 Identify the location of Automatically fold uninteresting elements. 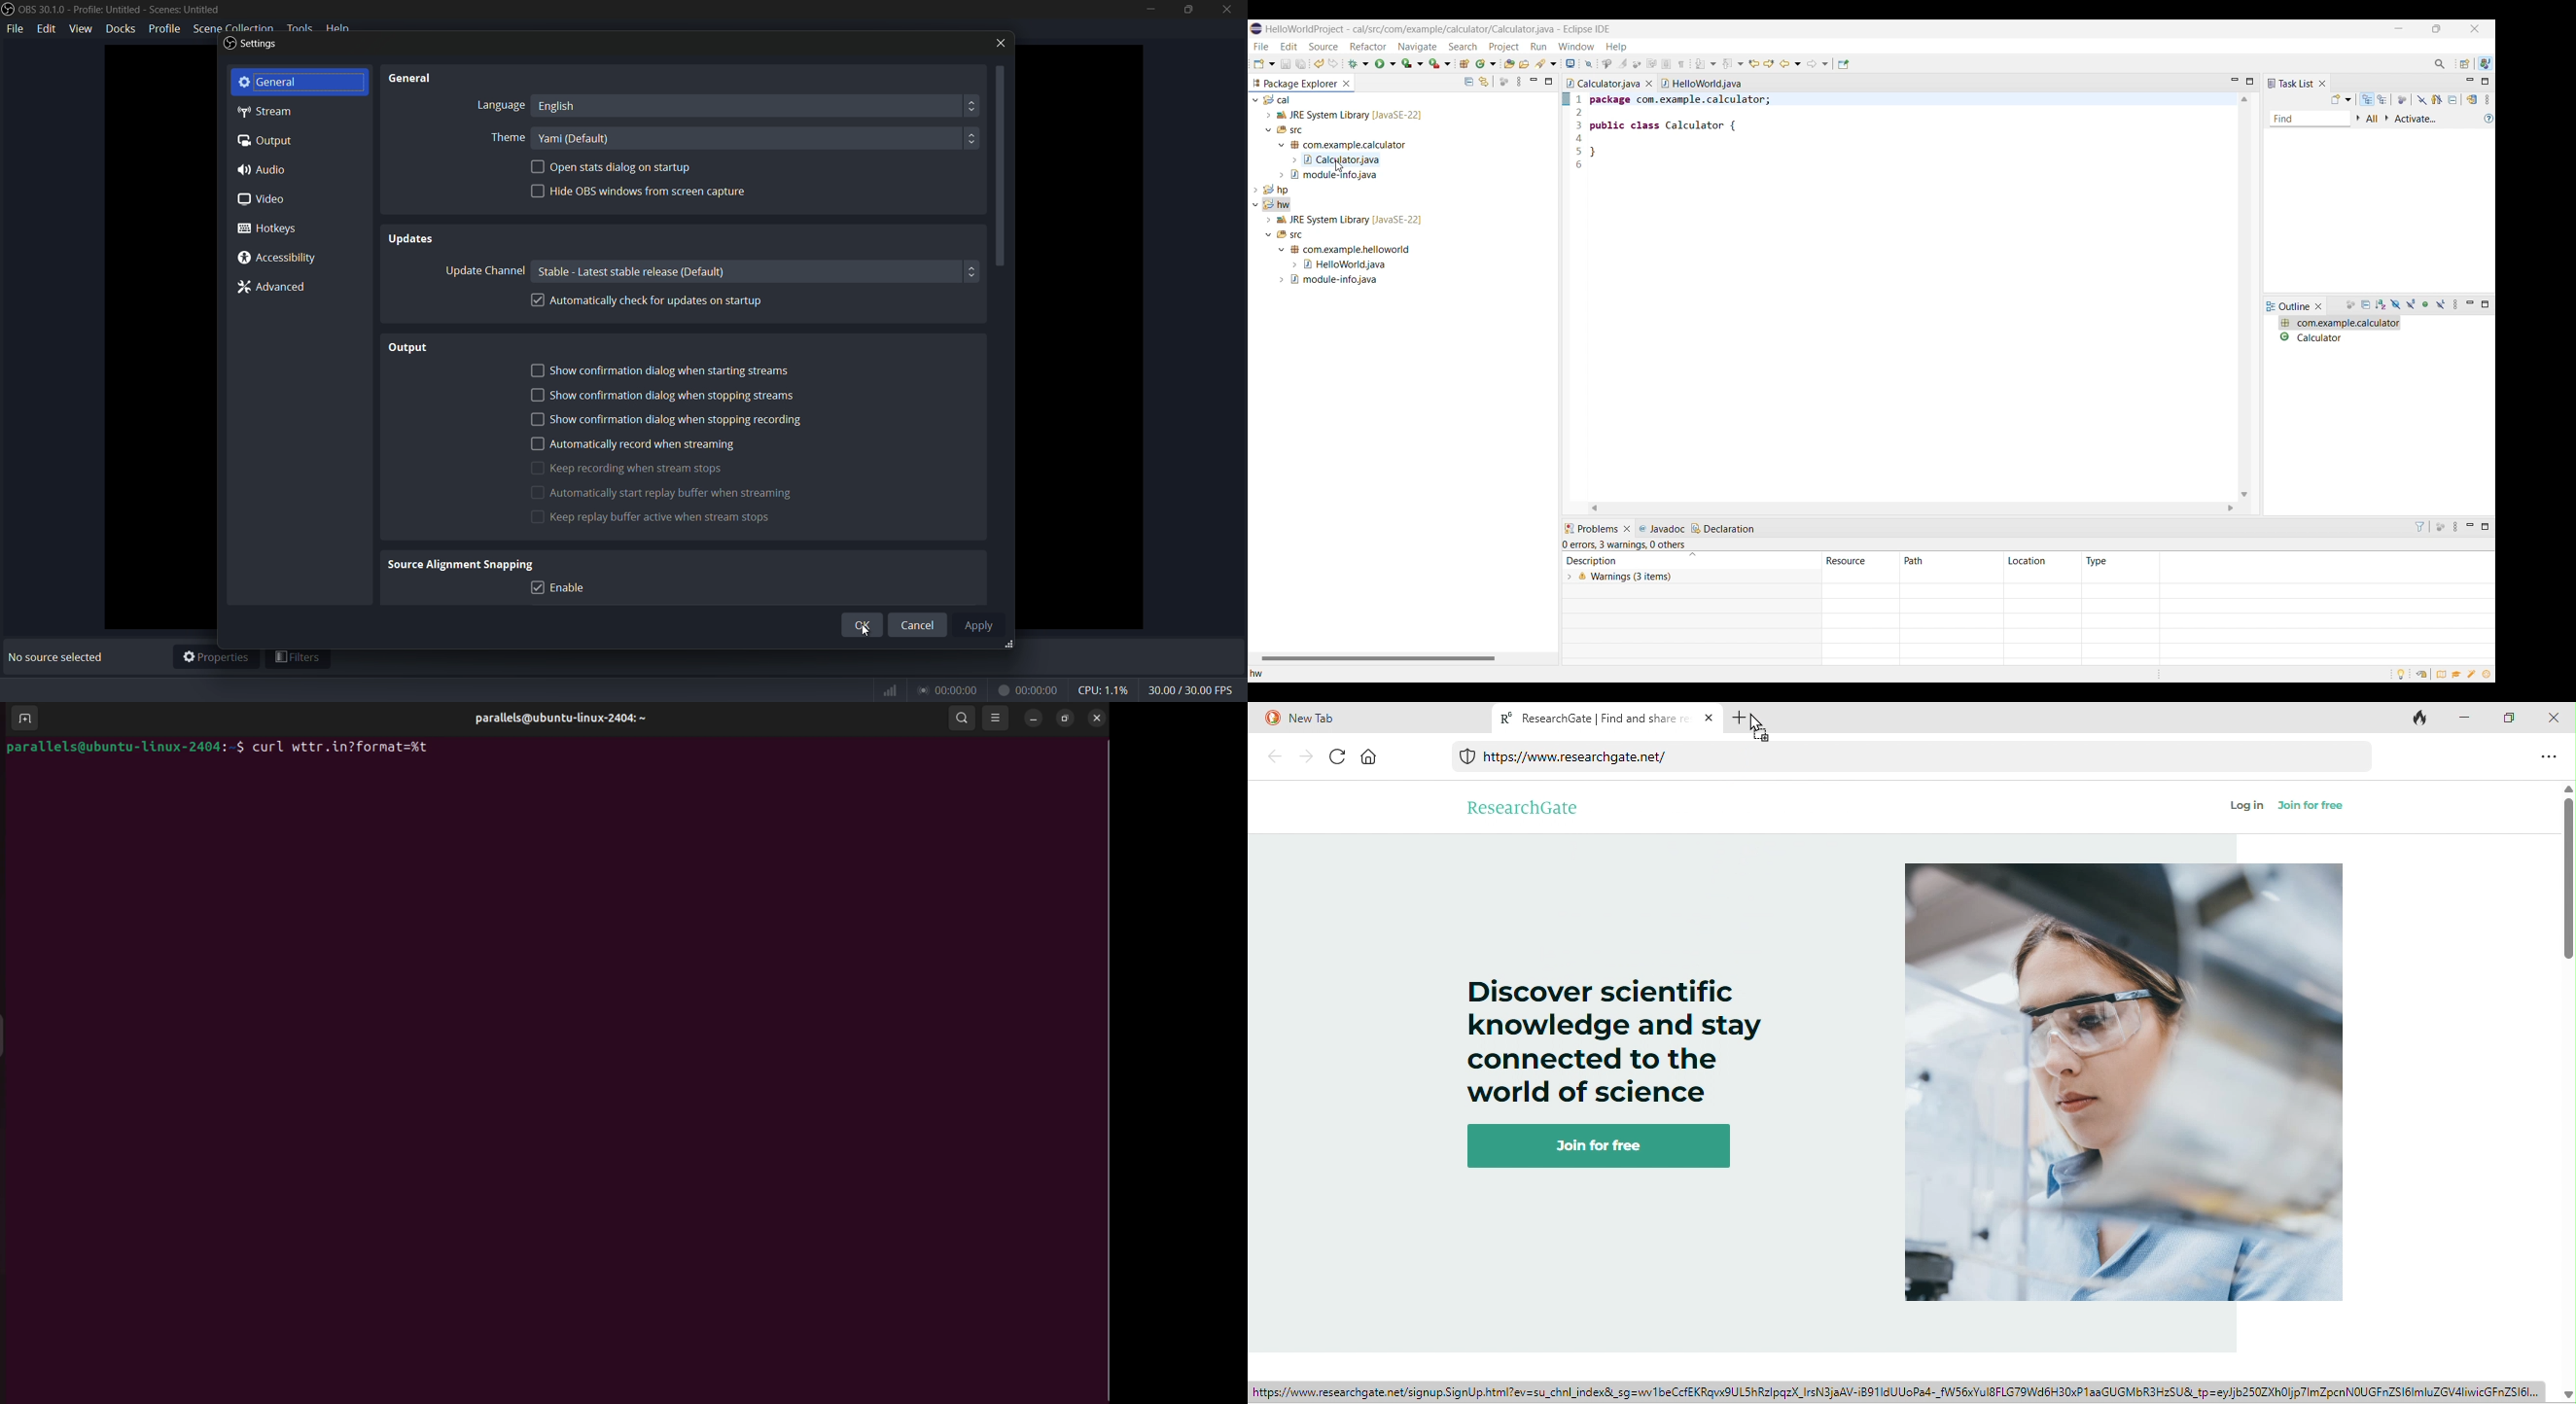
(1637, 64).